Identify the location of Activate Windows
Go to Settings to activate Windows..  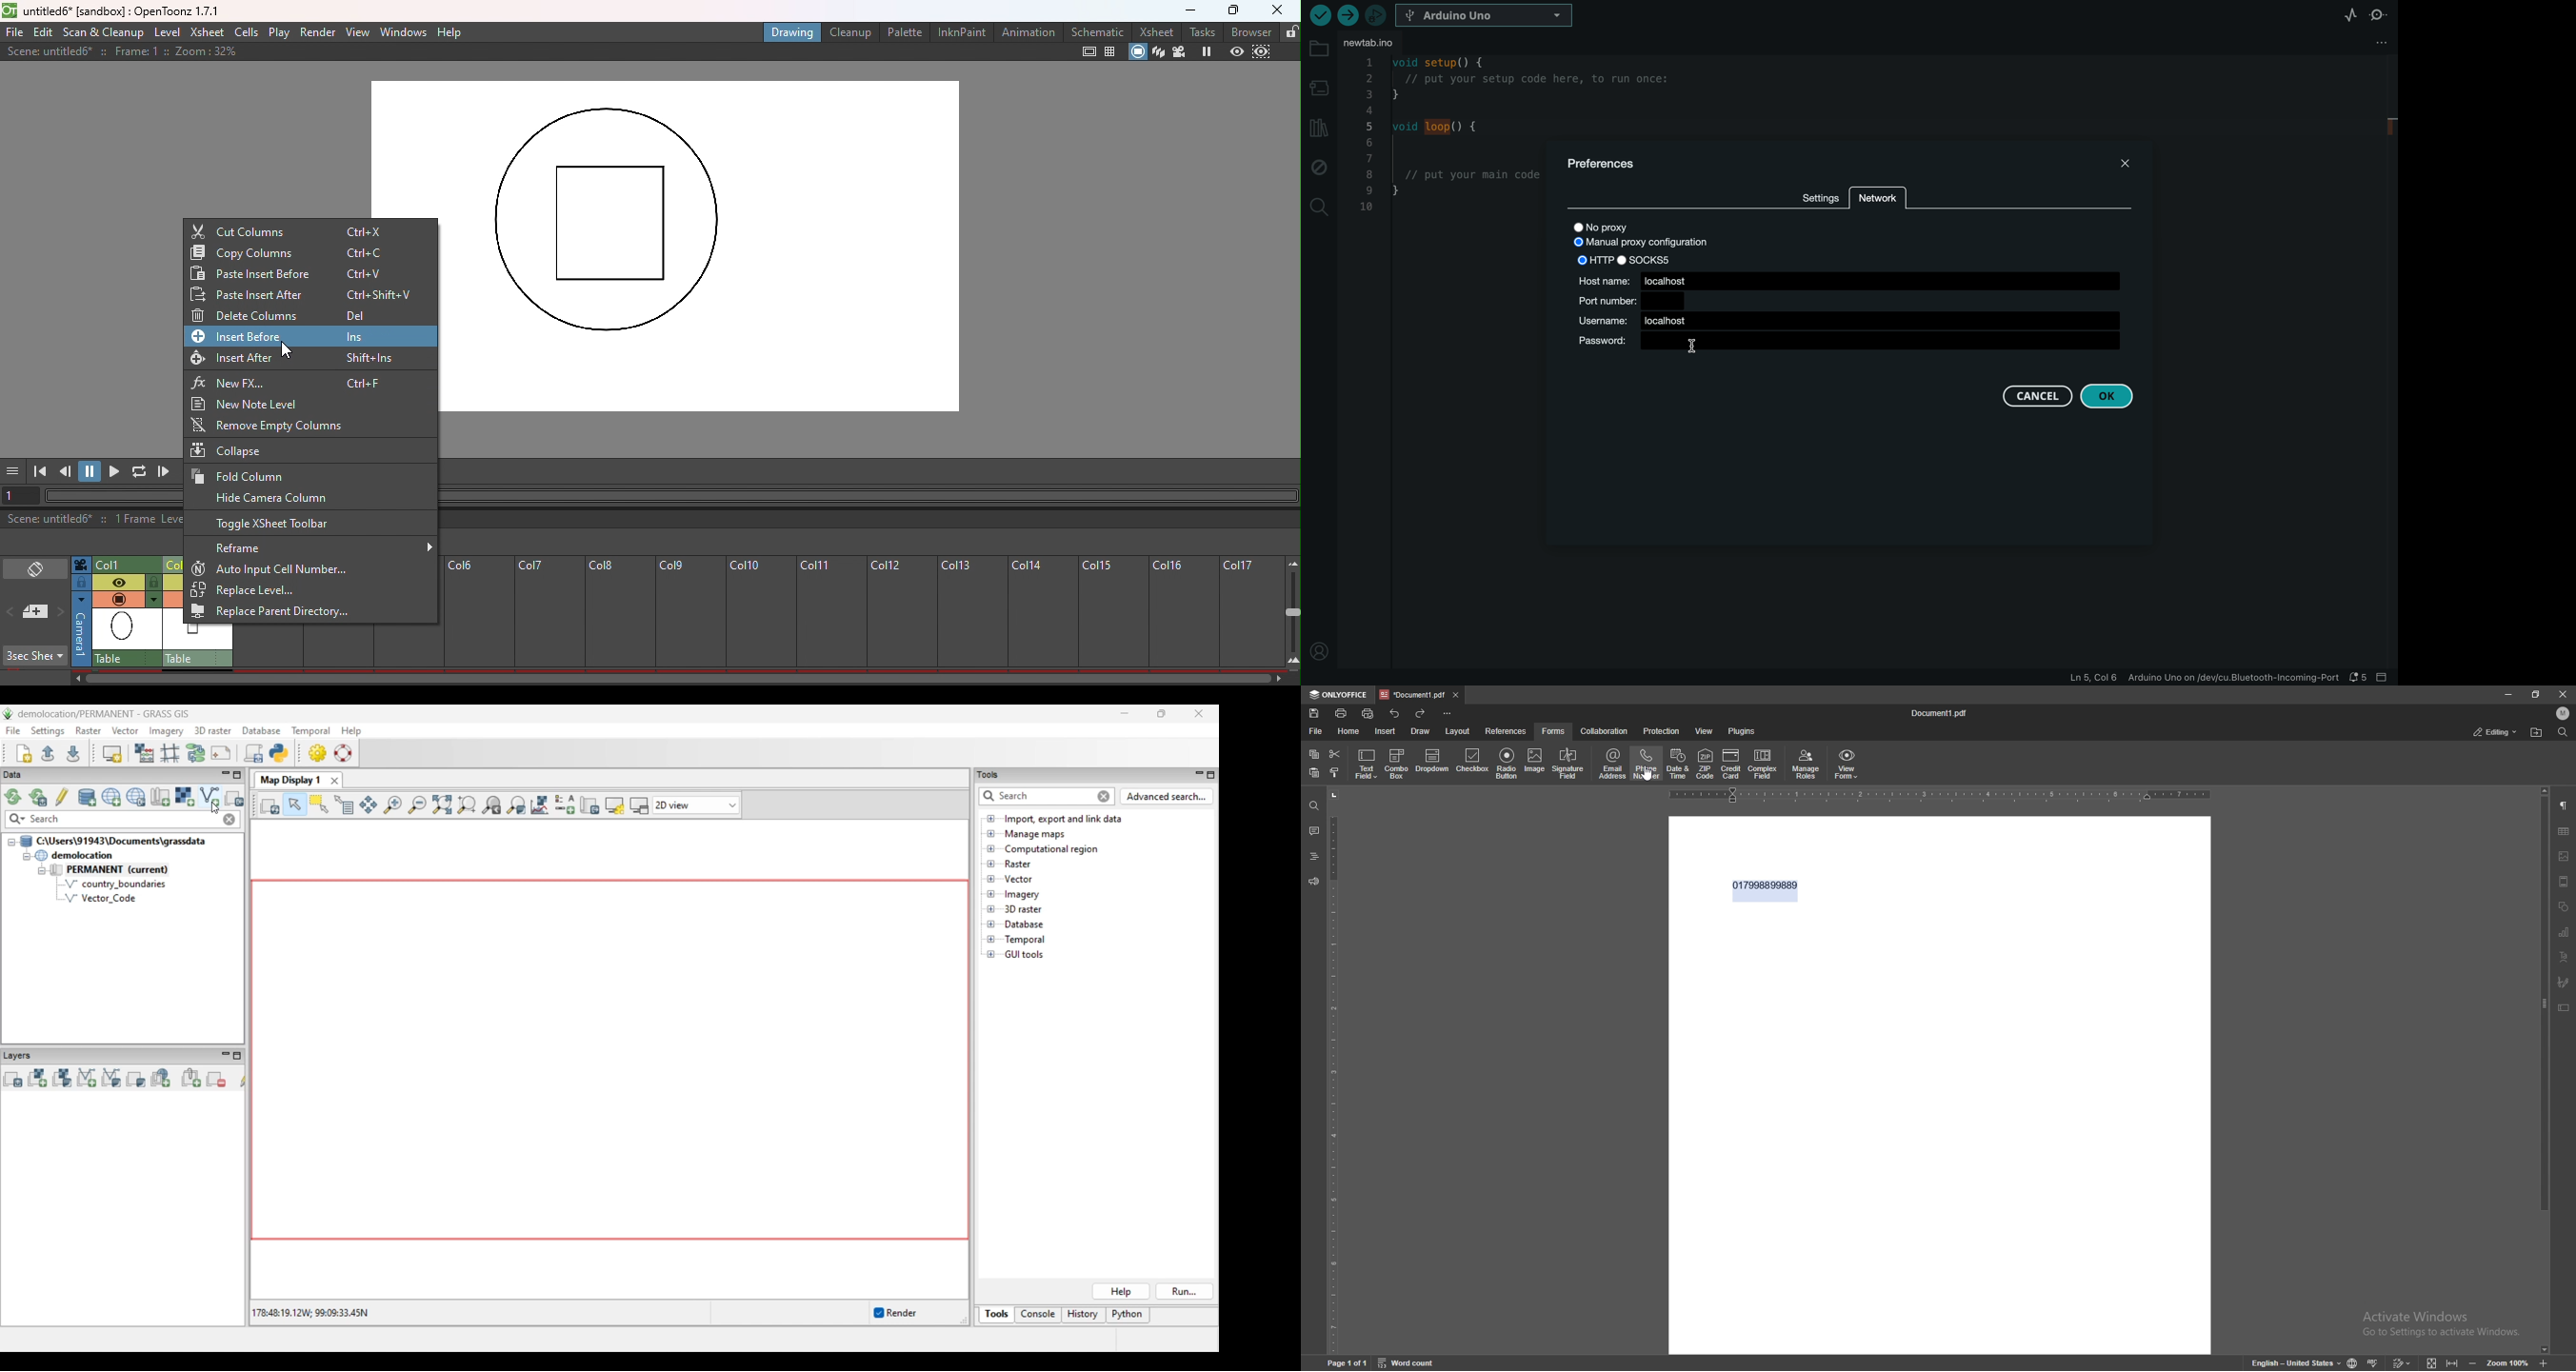
(2444, 1325).